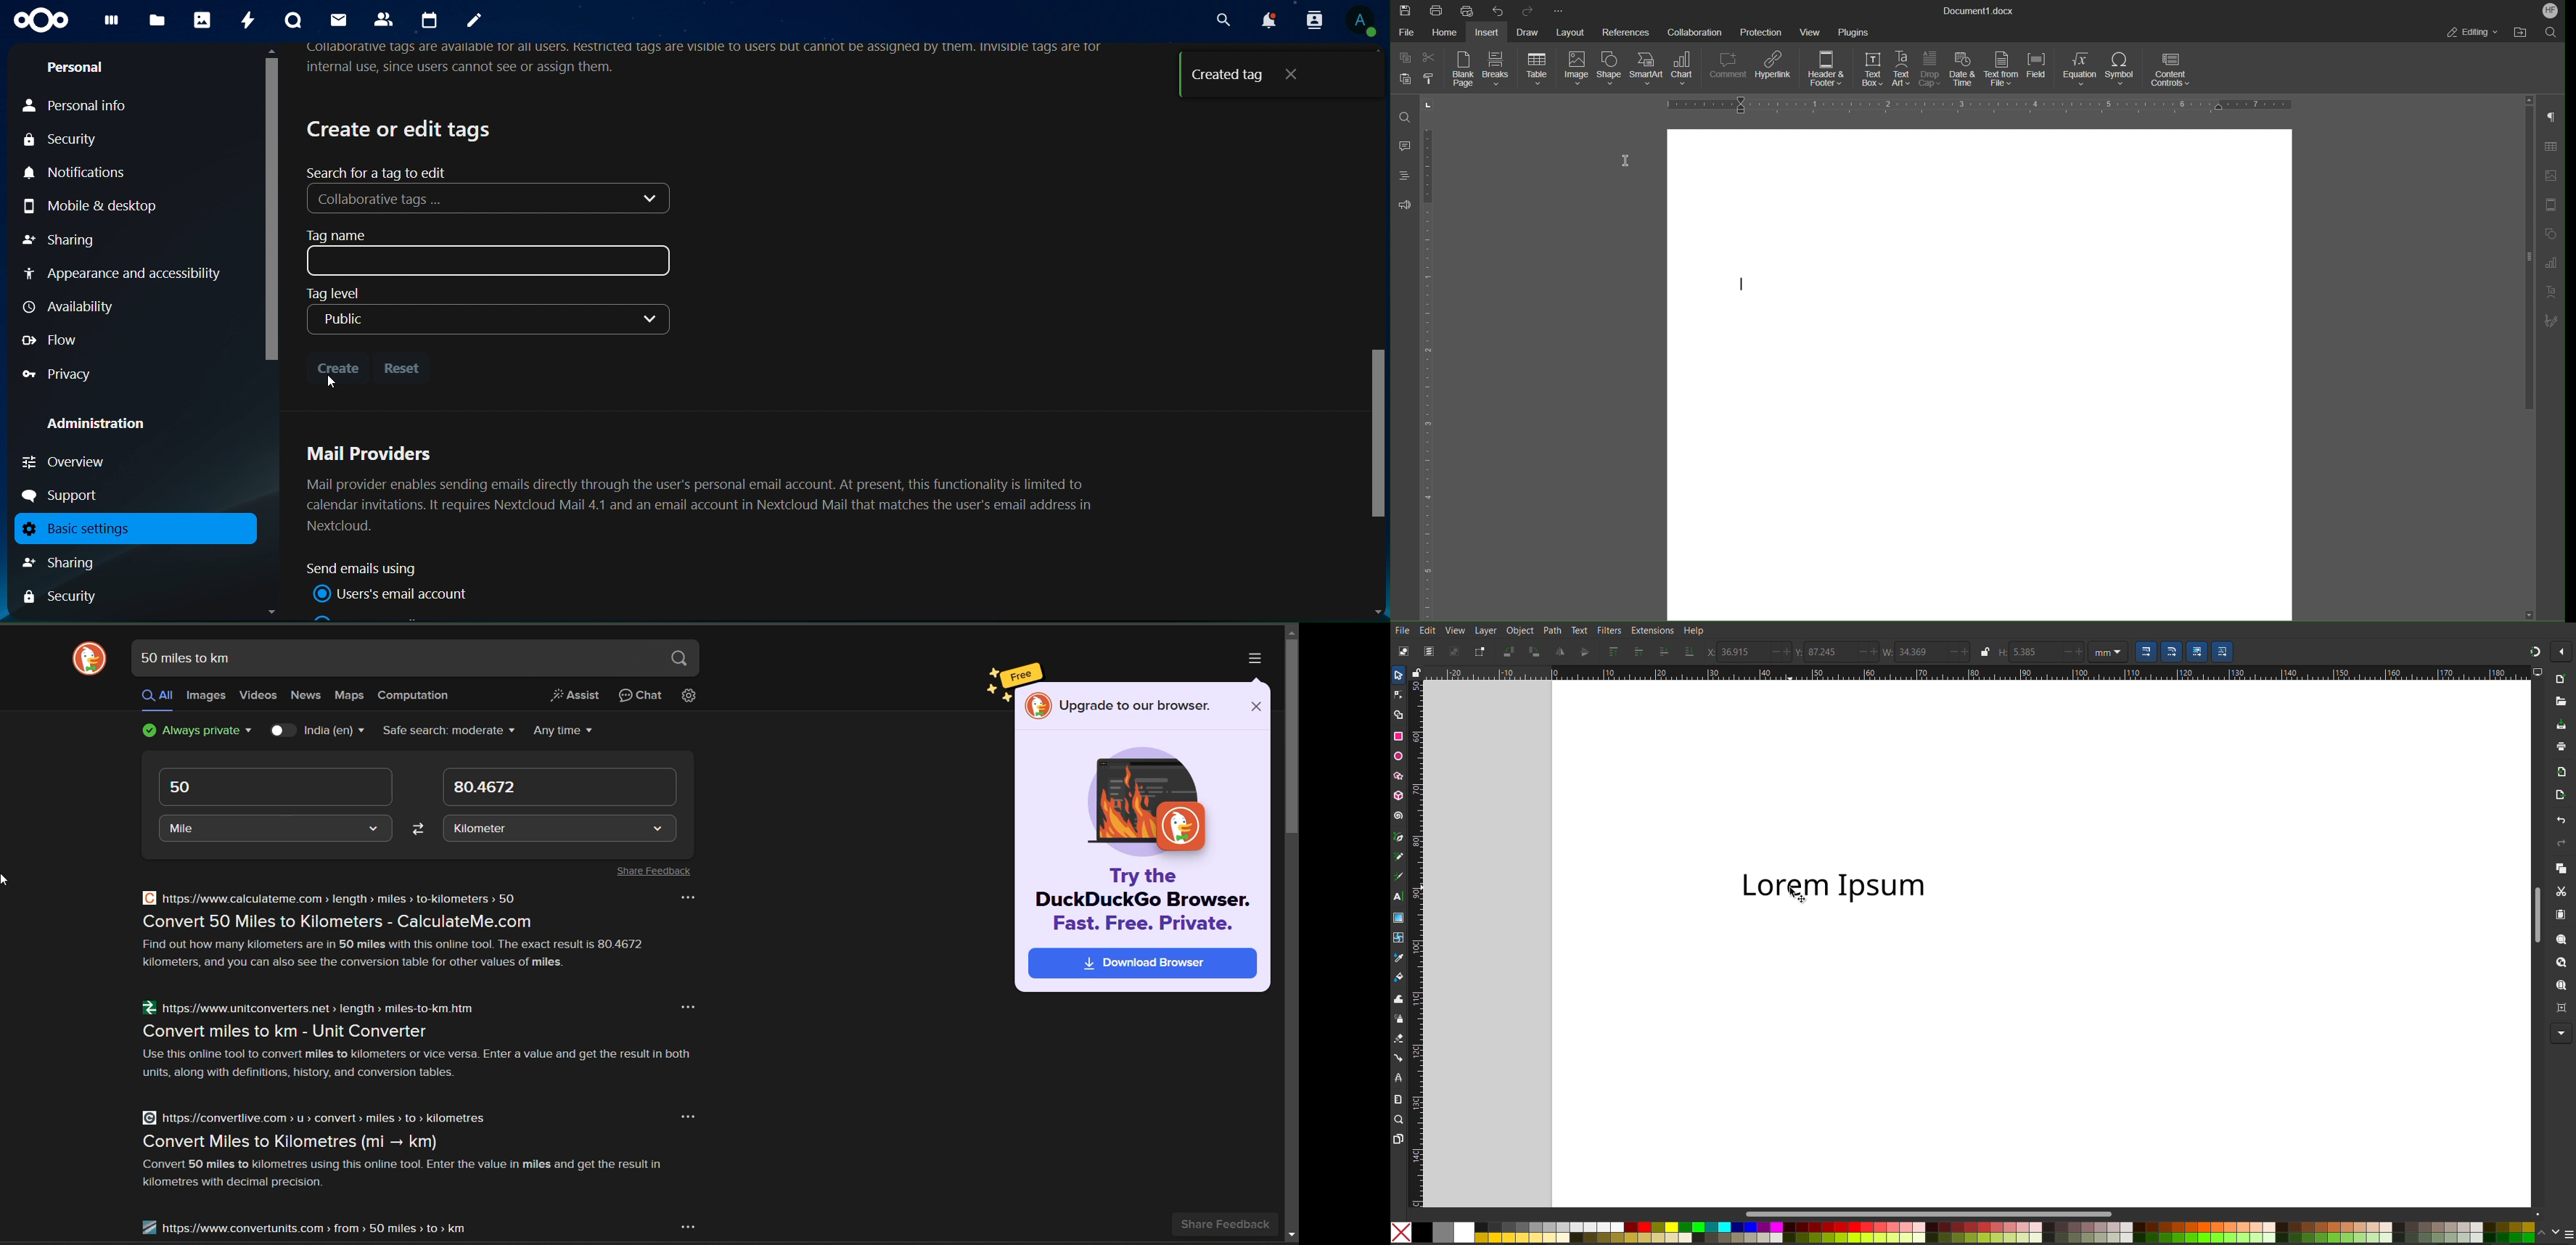 The width and height of the screenshot is (2576, 1260). What do you see at coordinates (2563, 985) in the screenshot?
I see `Zoom Screen` at bounding box center [2563, 985].